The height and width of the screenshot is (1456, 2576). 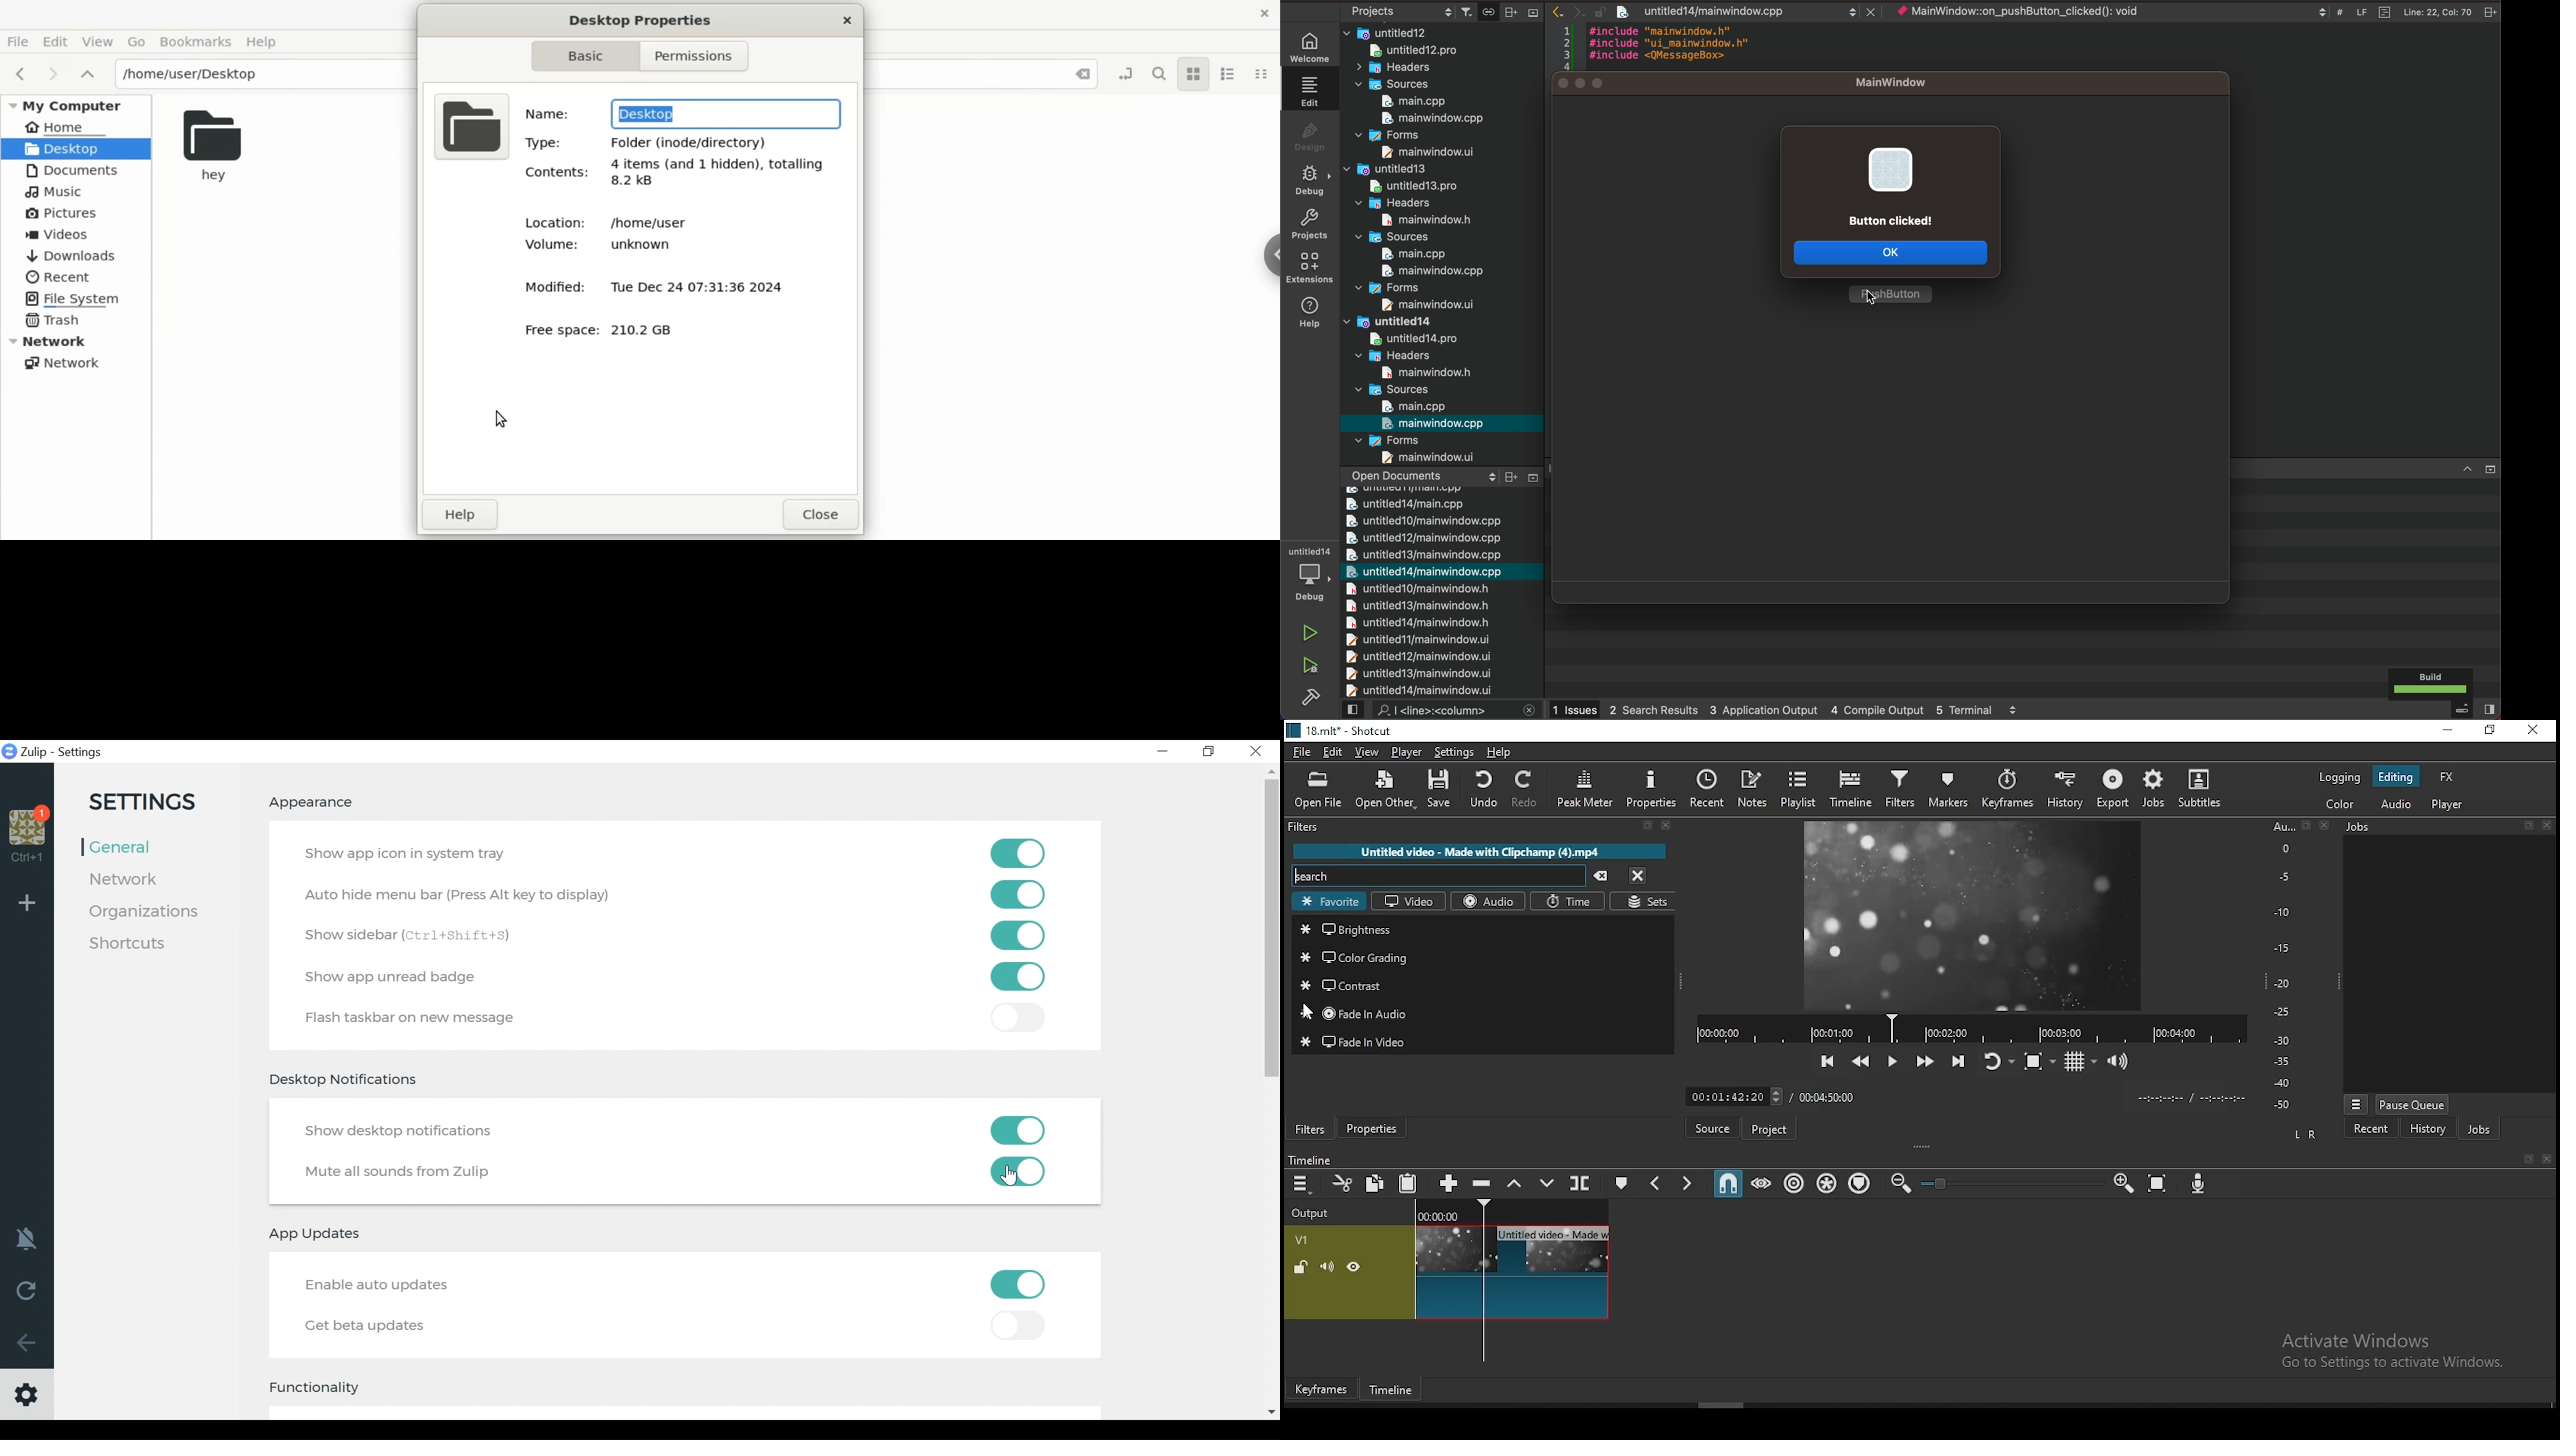 I want to click on Get better updates, so click(x=367, y=1326).